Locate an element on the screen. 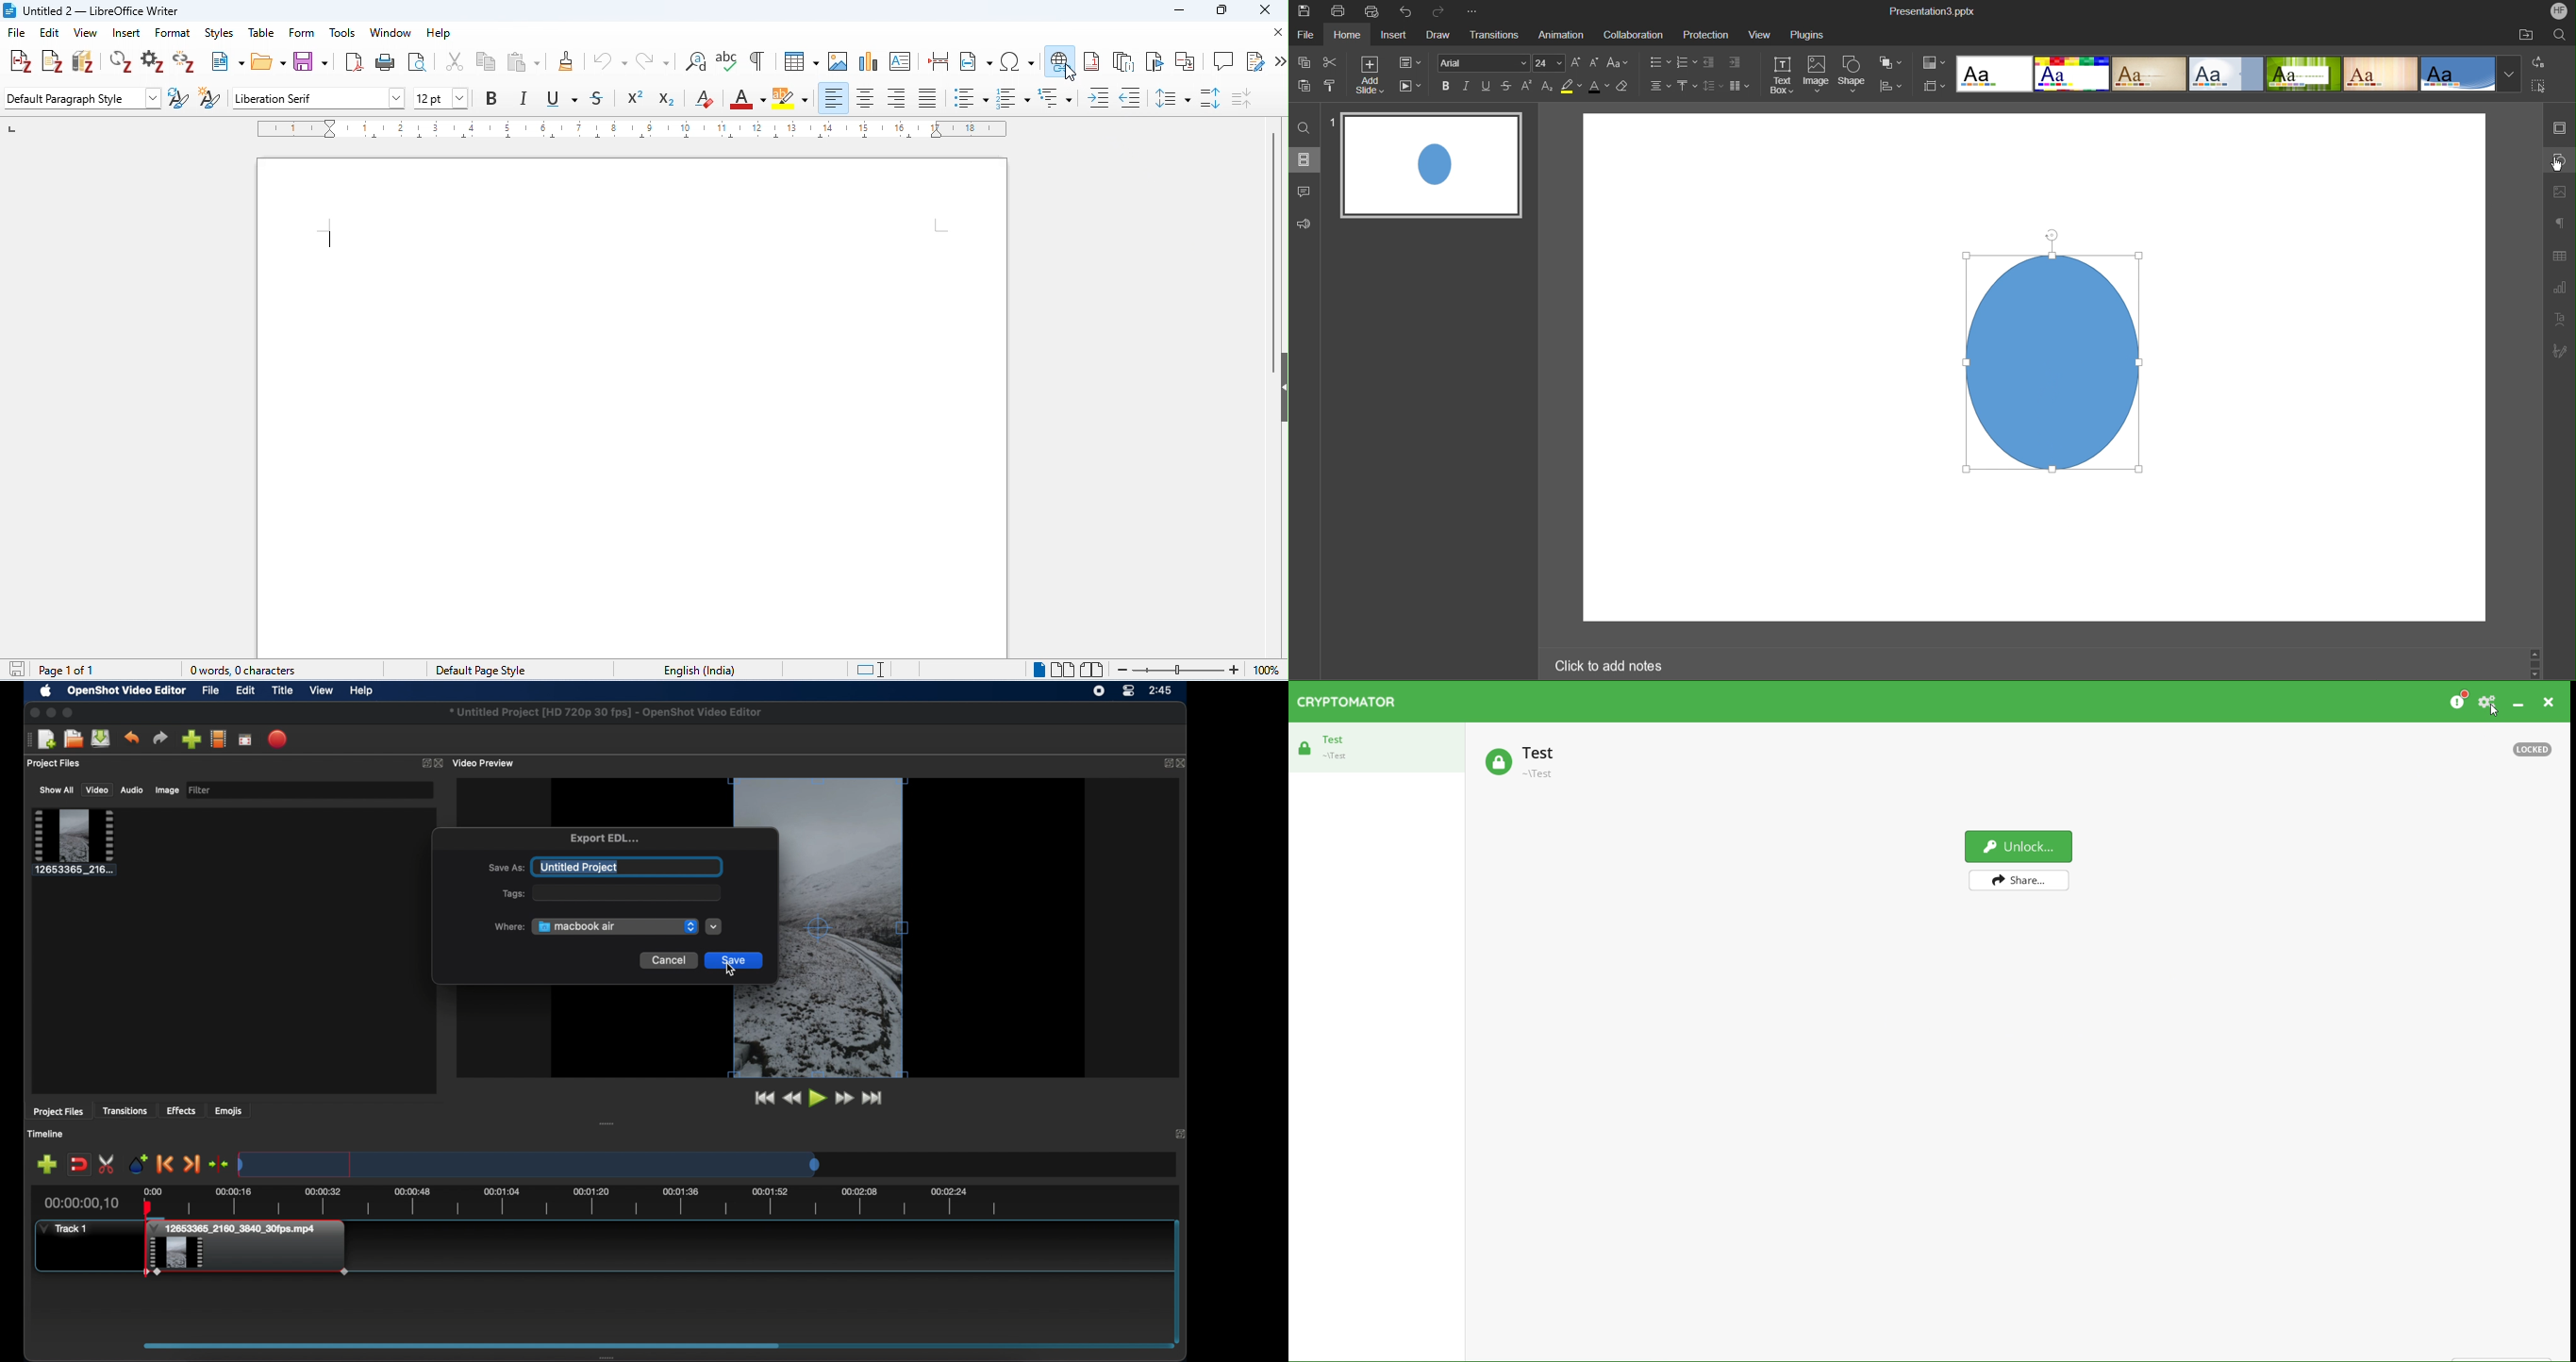 This screenshot has width=2576, height=1372. macbook air is located at coordinates (576, 926).